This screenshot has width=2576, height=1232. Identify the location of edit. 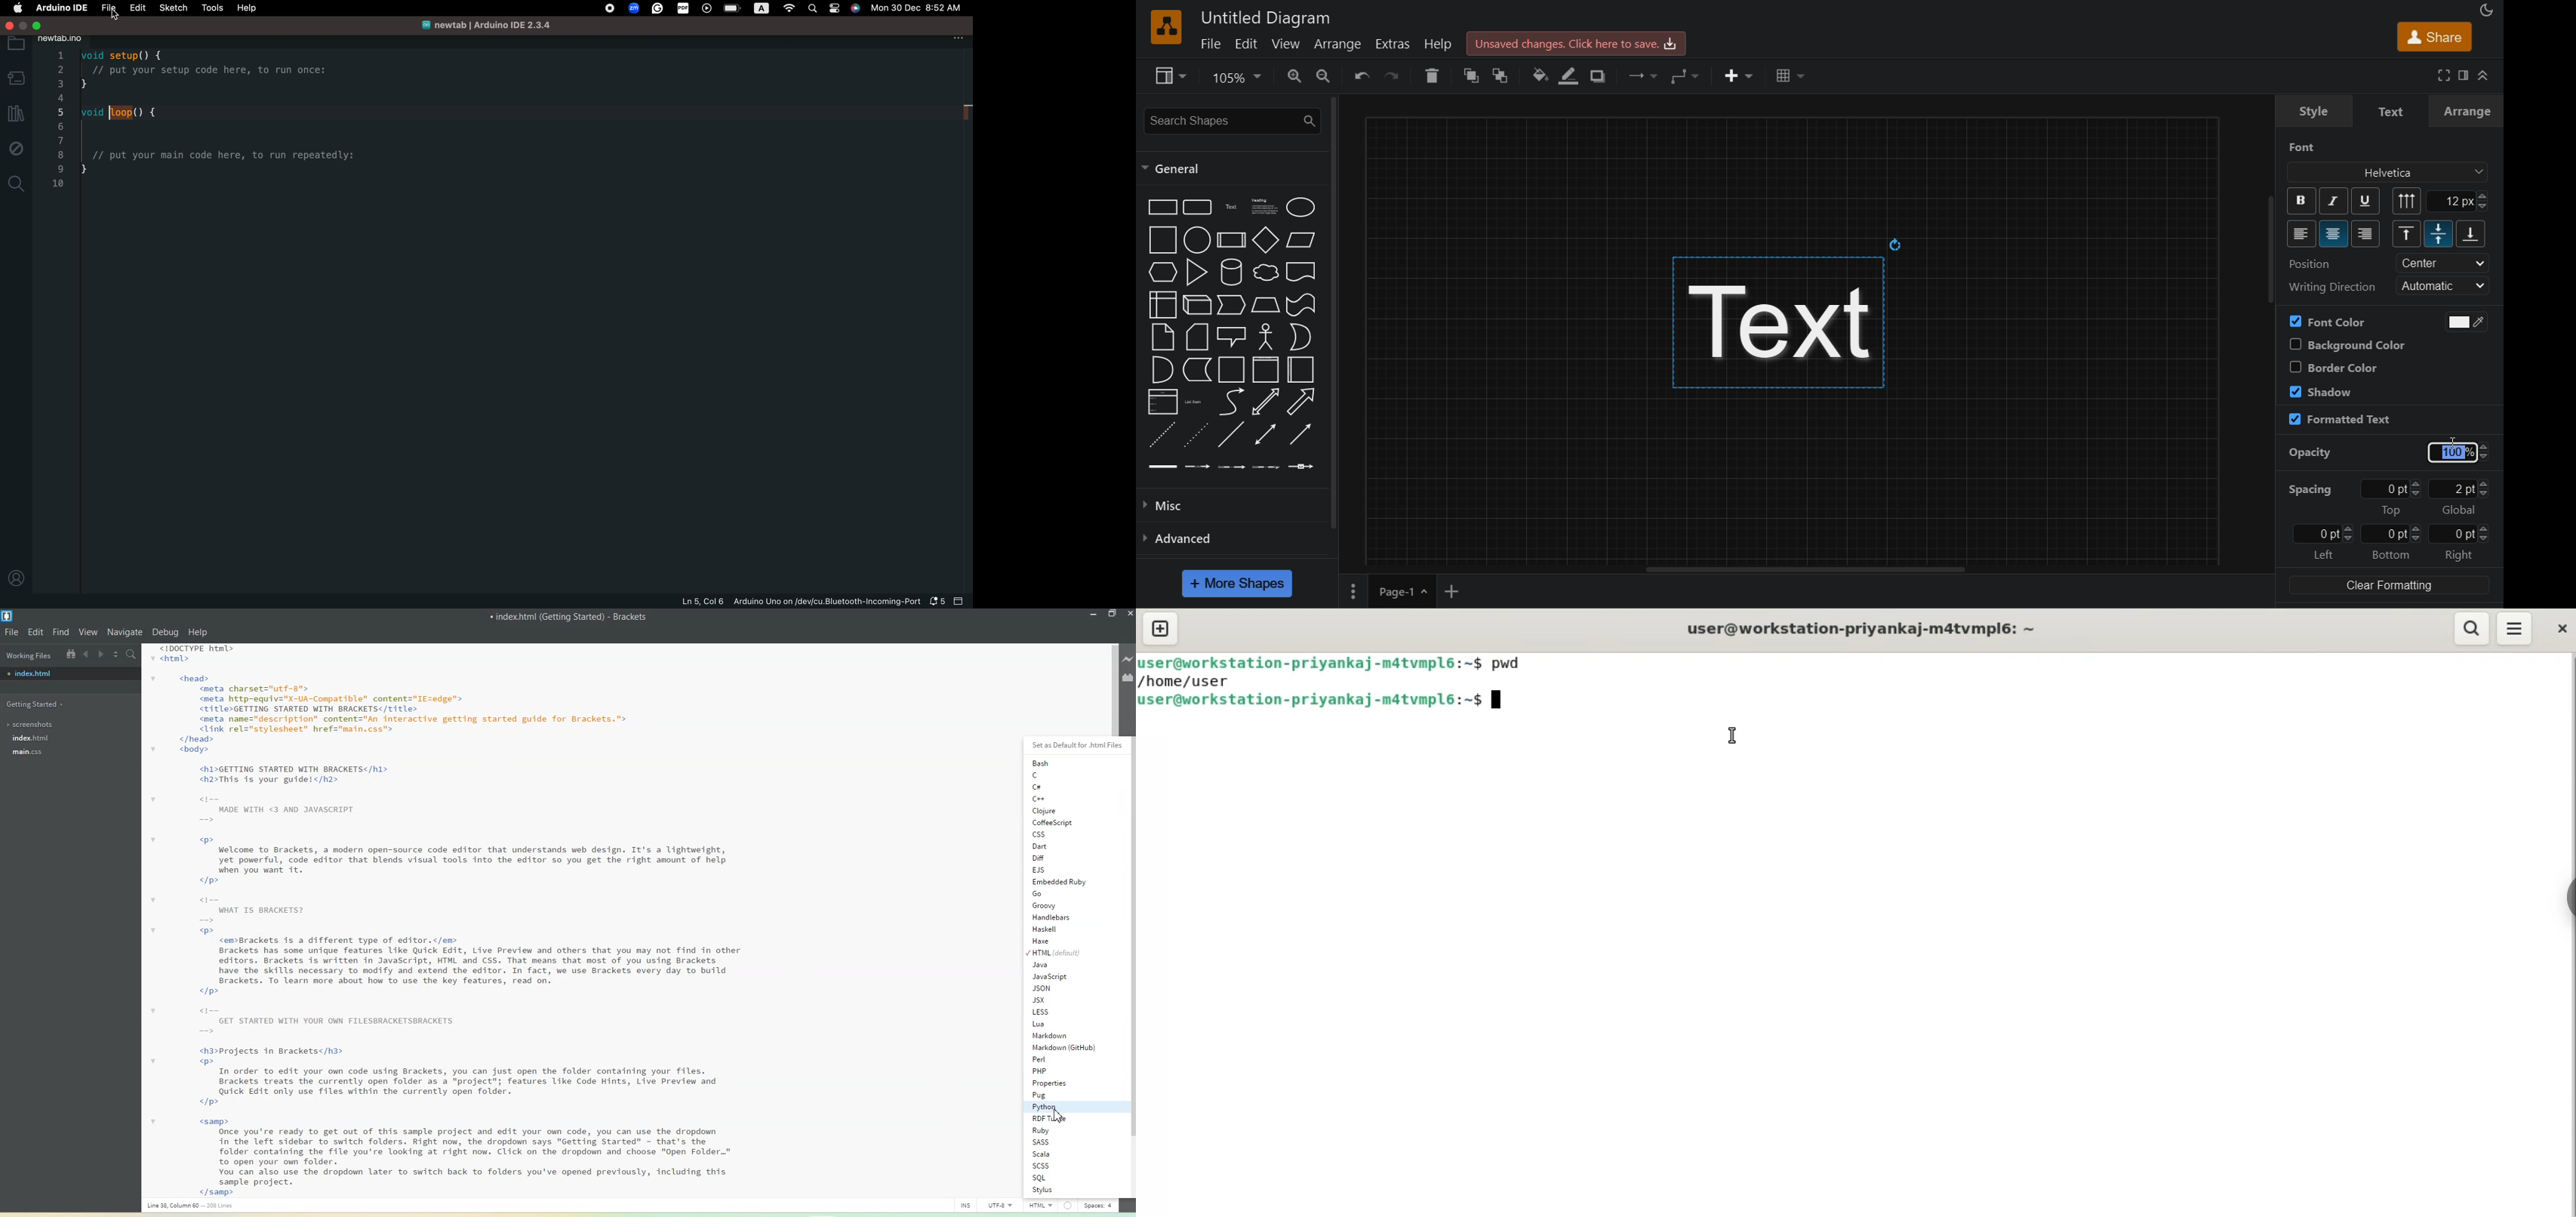
(1245, 43).